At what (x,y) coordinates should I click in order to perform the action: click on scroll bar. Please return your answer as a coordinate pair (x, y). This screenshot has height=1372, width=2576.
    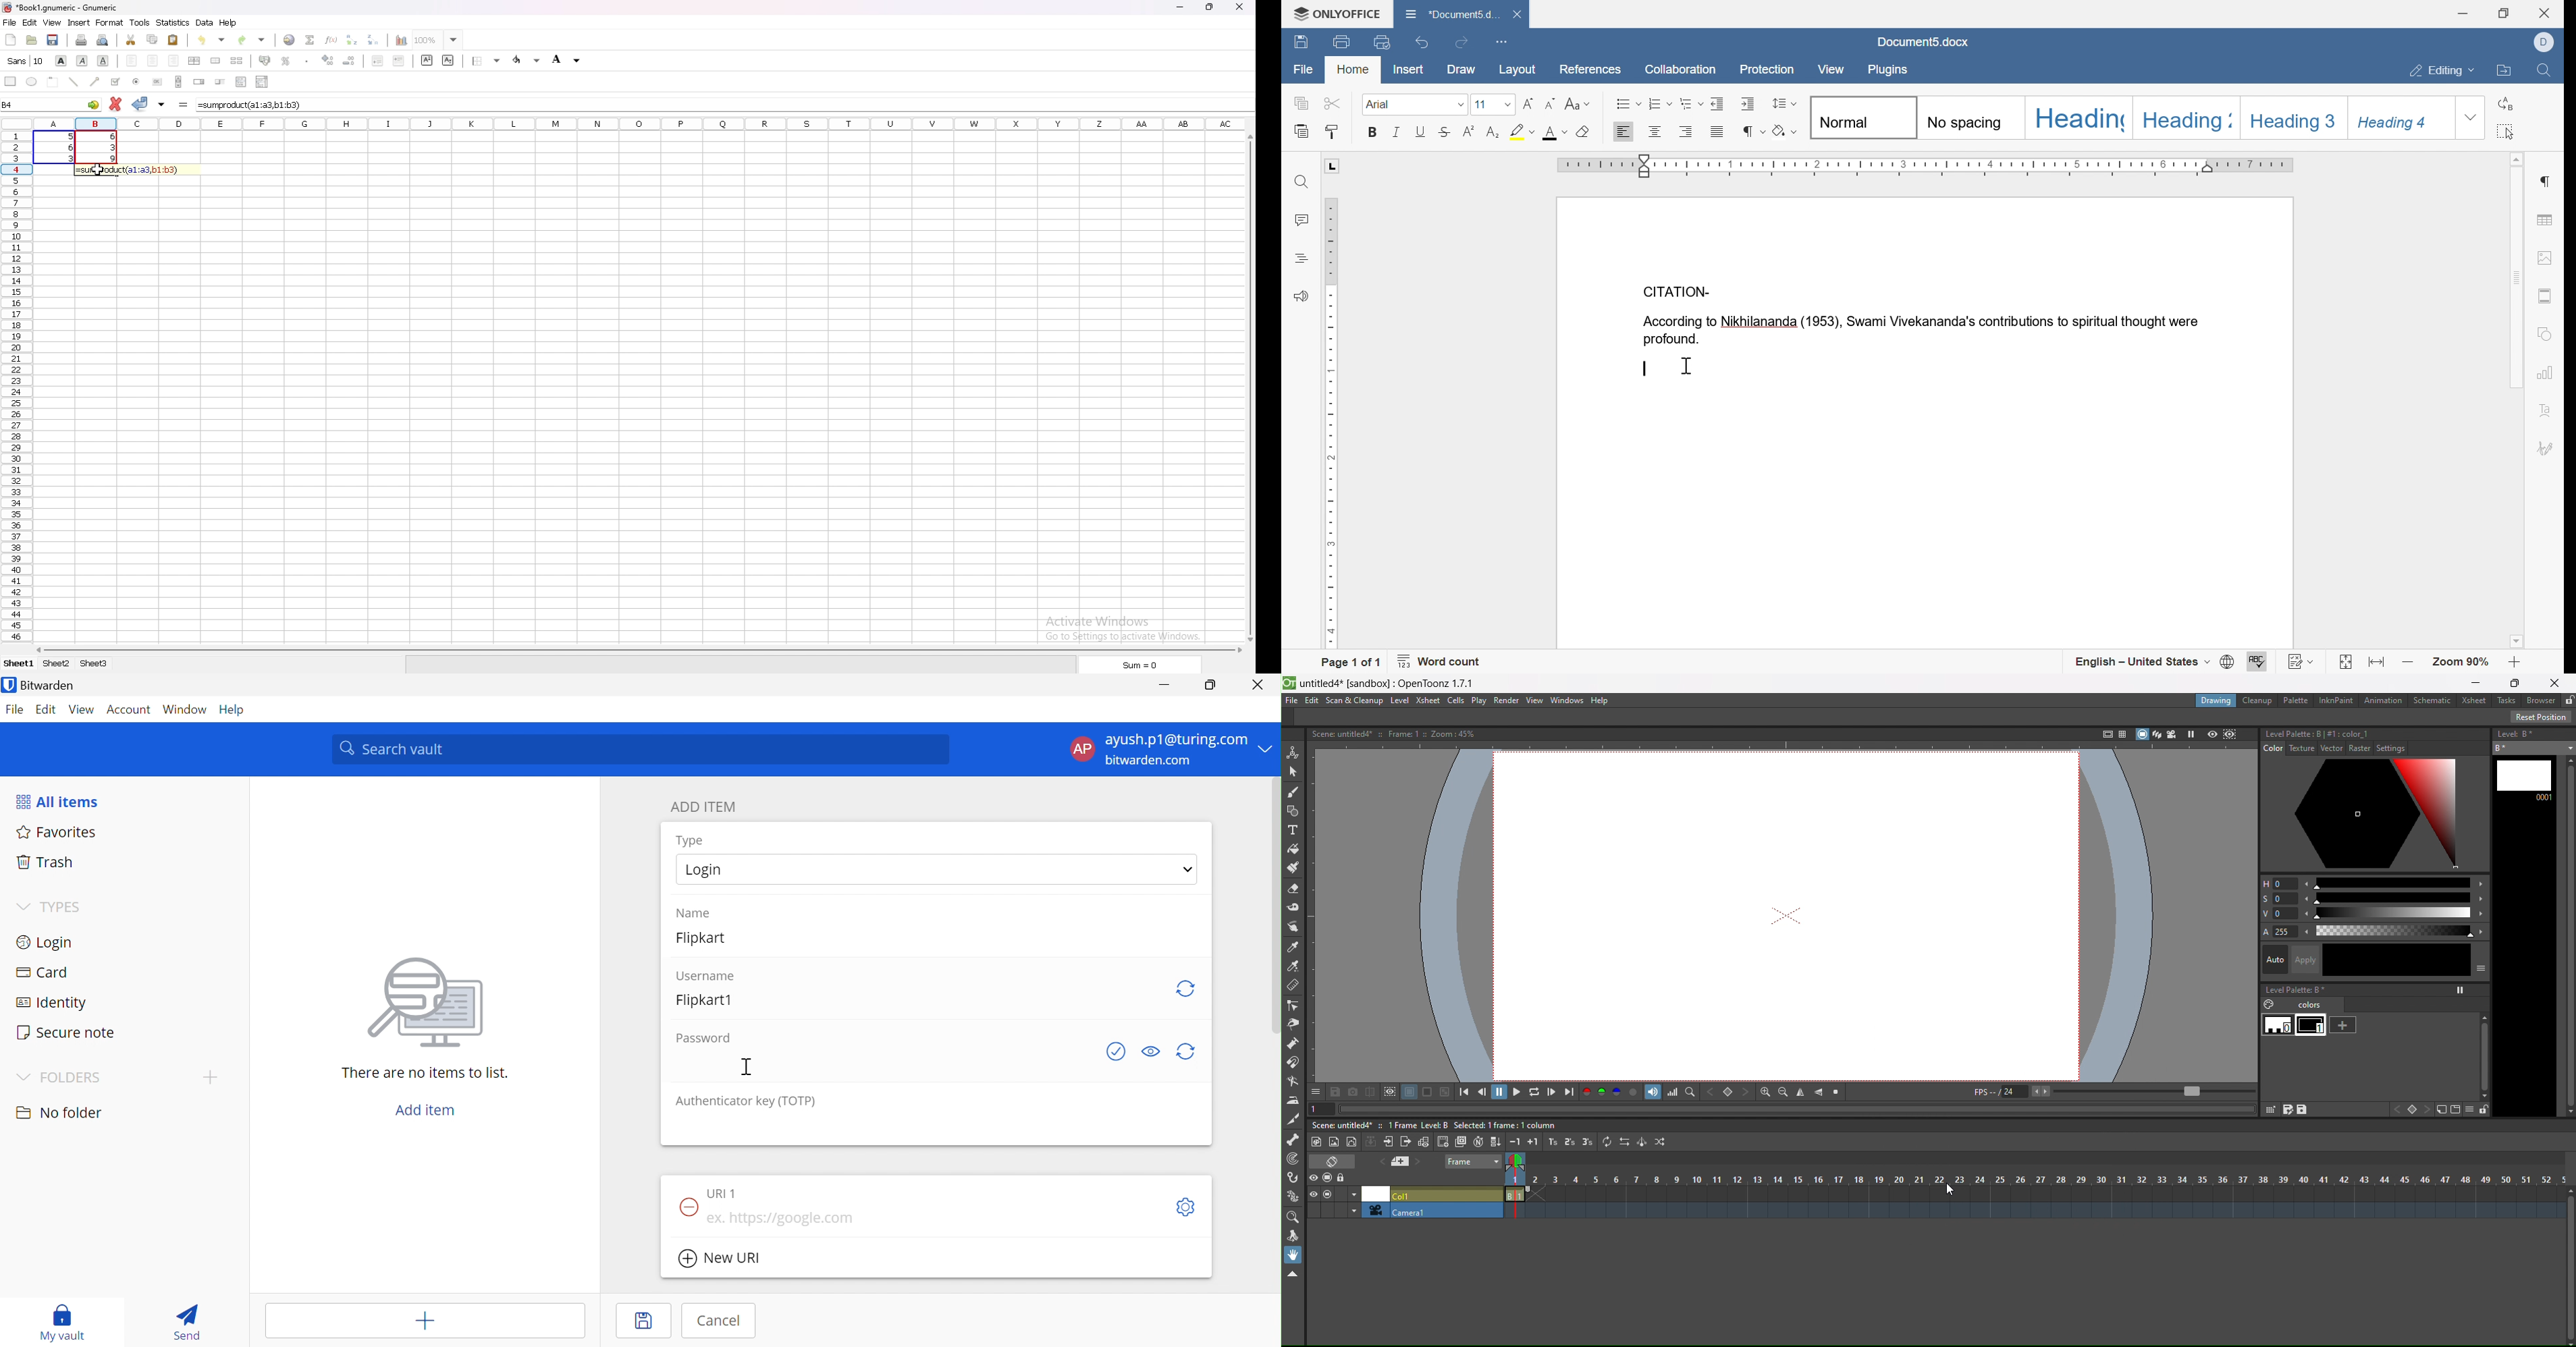
    Looking at the image, I should click on (1253, 386).